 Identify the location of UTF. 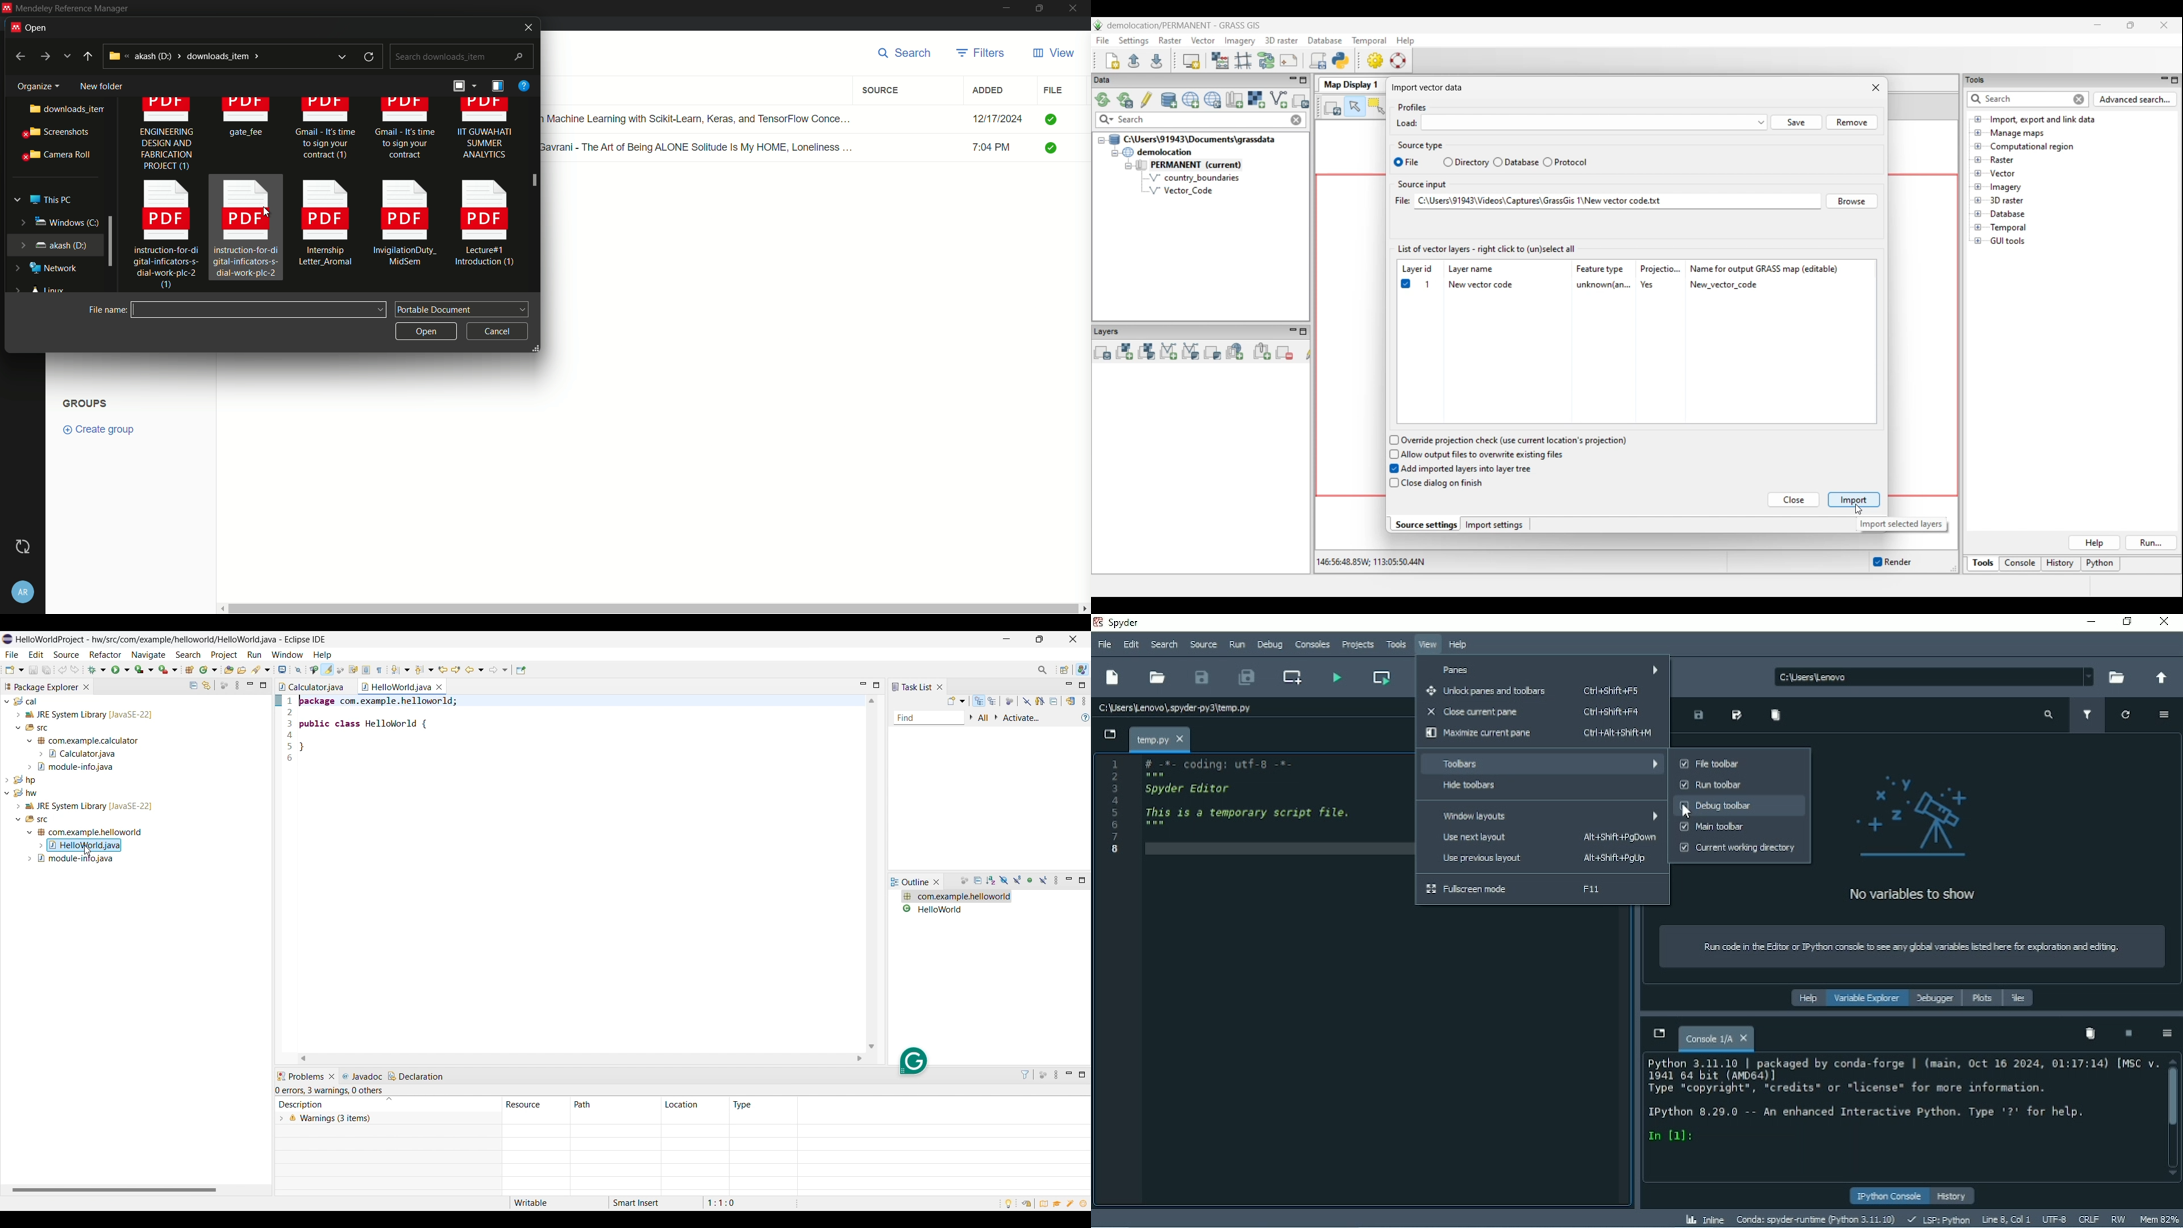
(2054, 1218).